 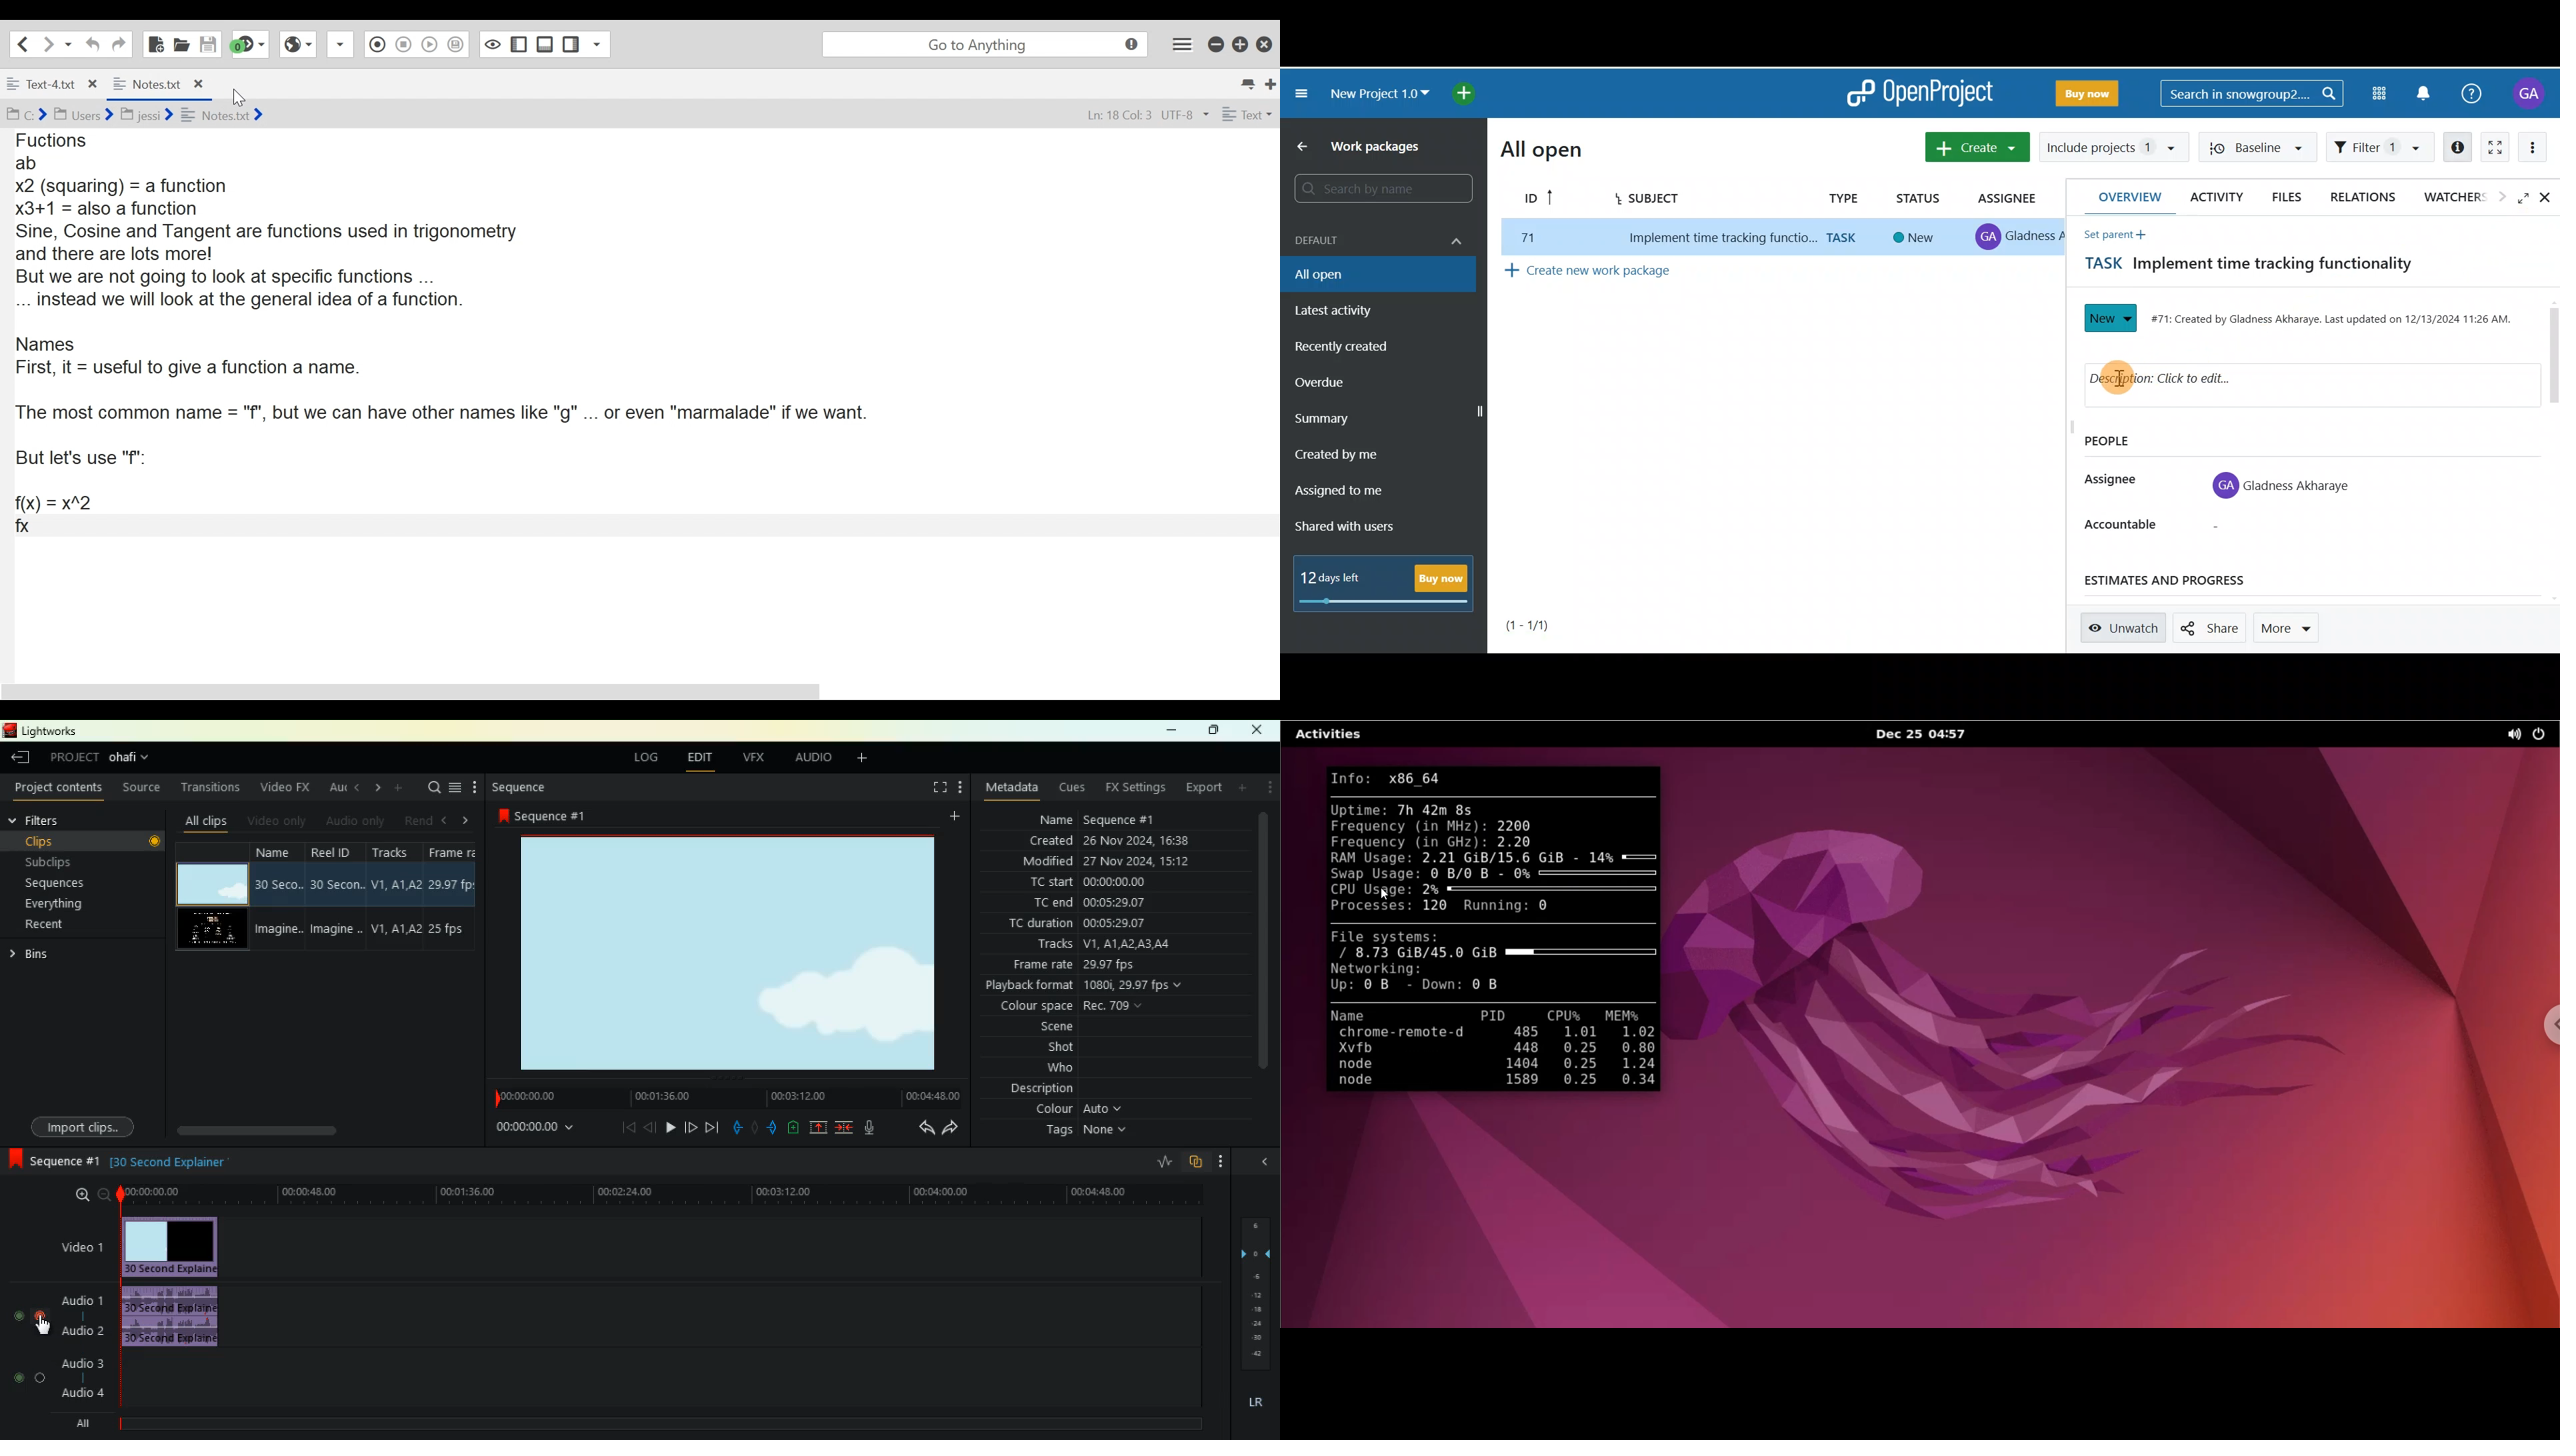 I want to click on overlap, so click(x=1198, y=1160).